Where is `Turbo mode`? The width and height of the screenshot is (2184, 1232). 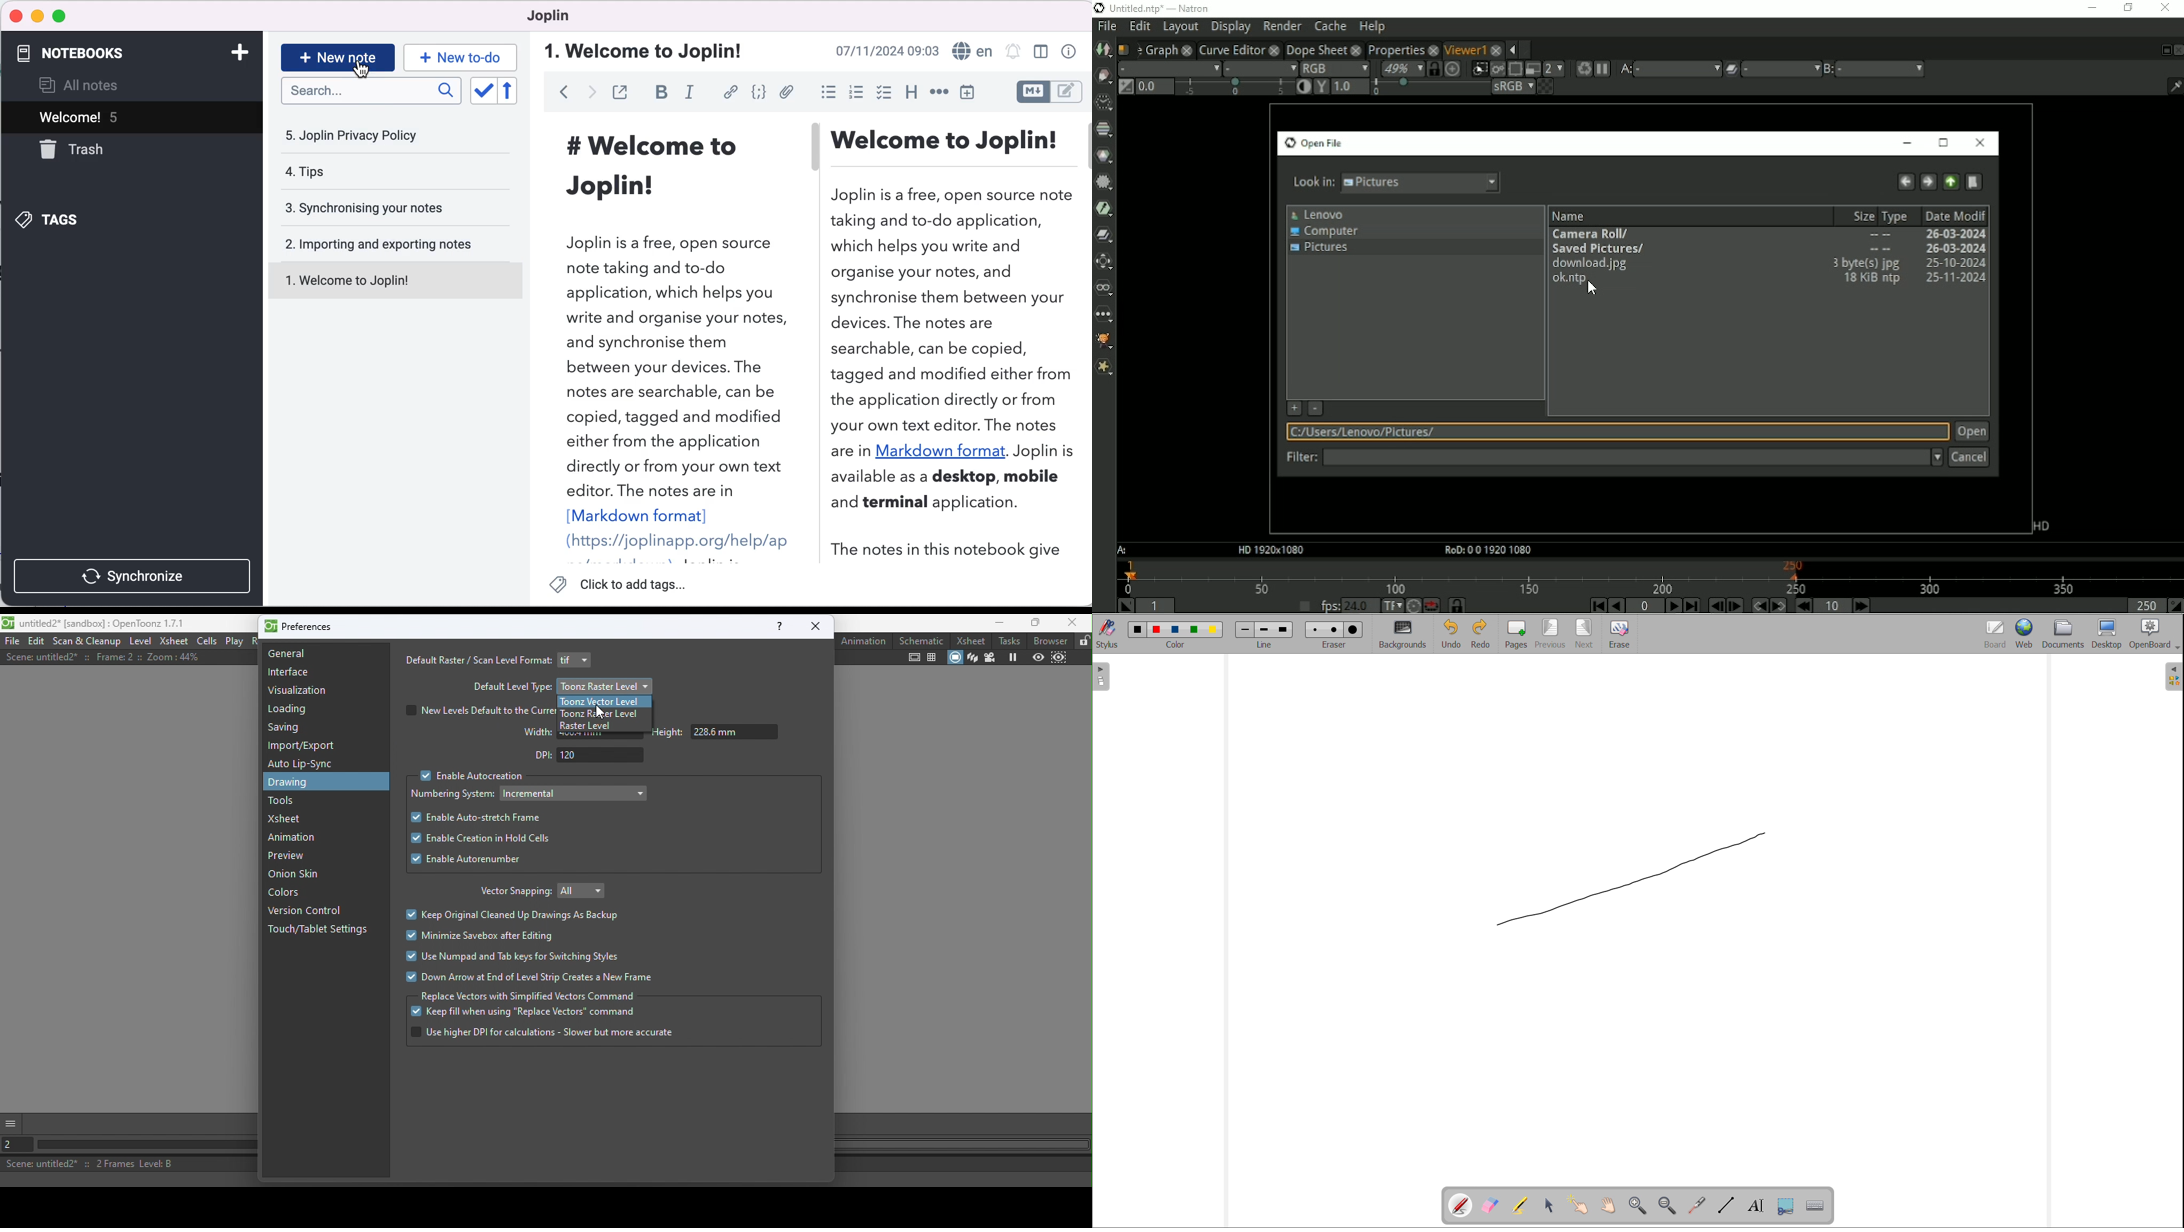
Turbo mode is located at coordinates (1413, 605).